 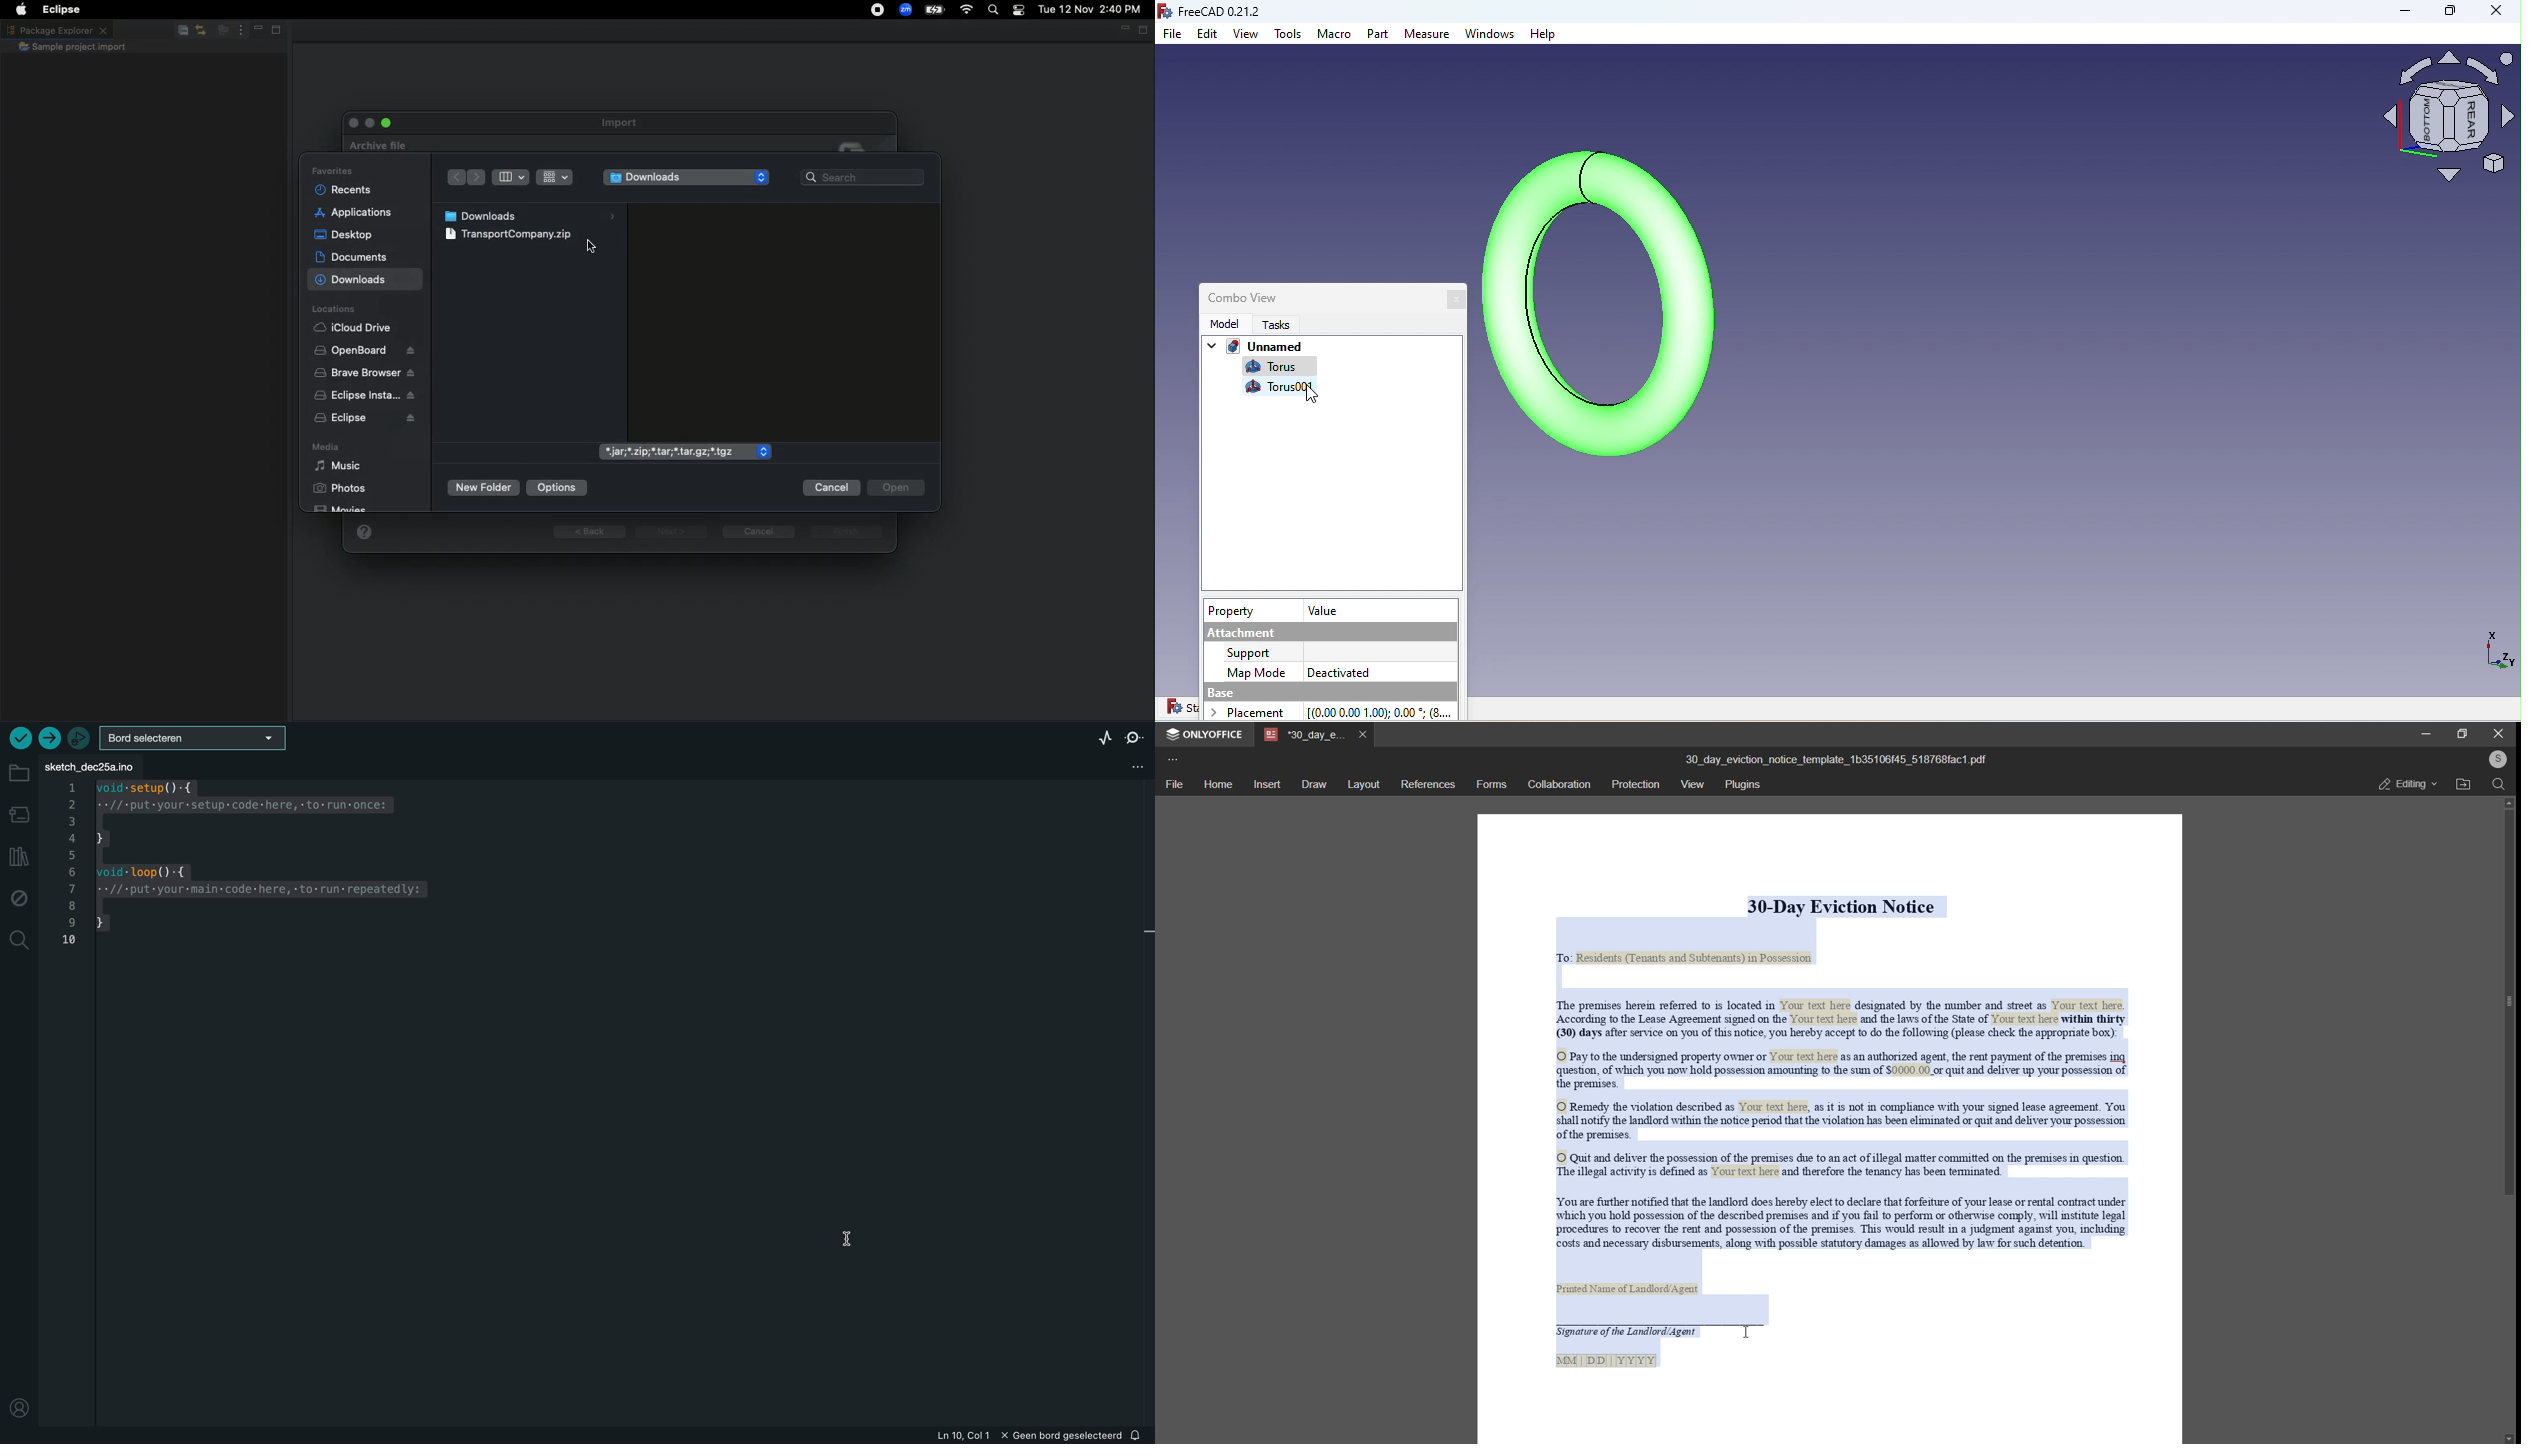 What do you see at coordinates (327, 448) in the screenshot?
I see `Media` at bounding box center [327, 448].